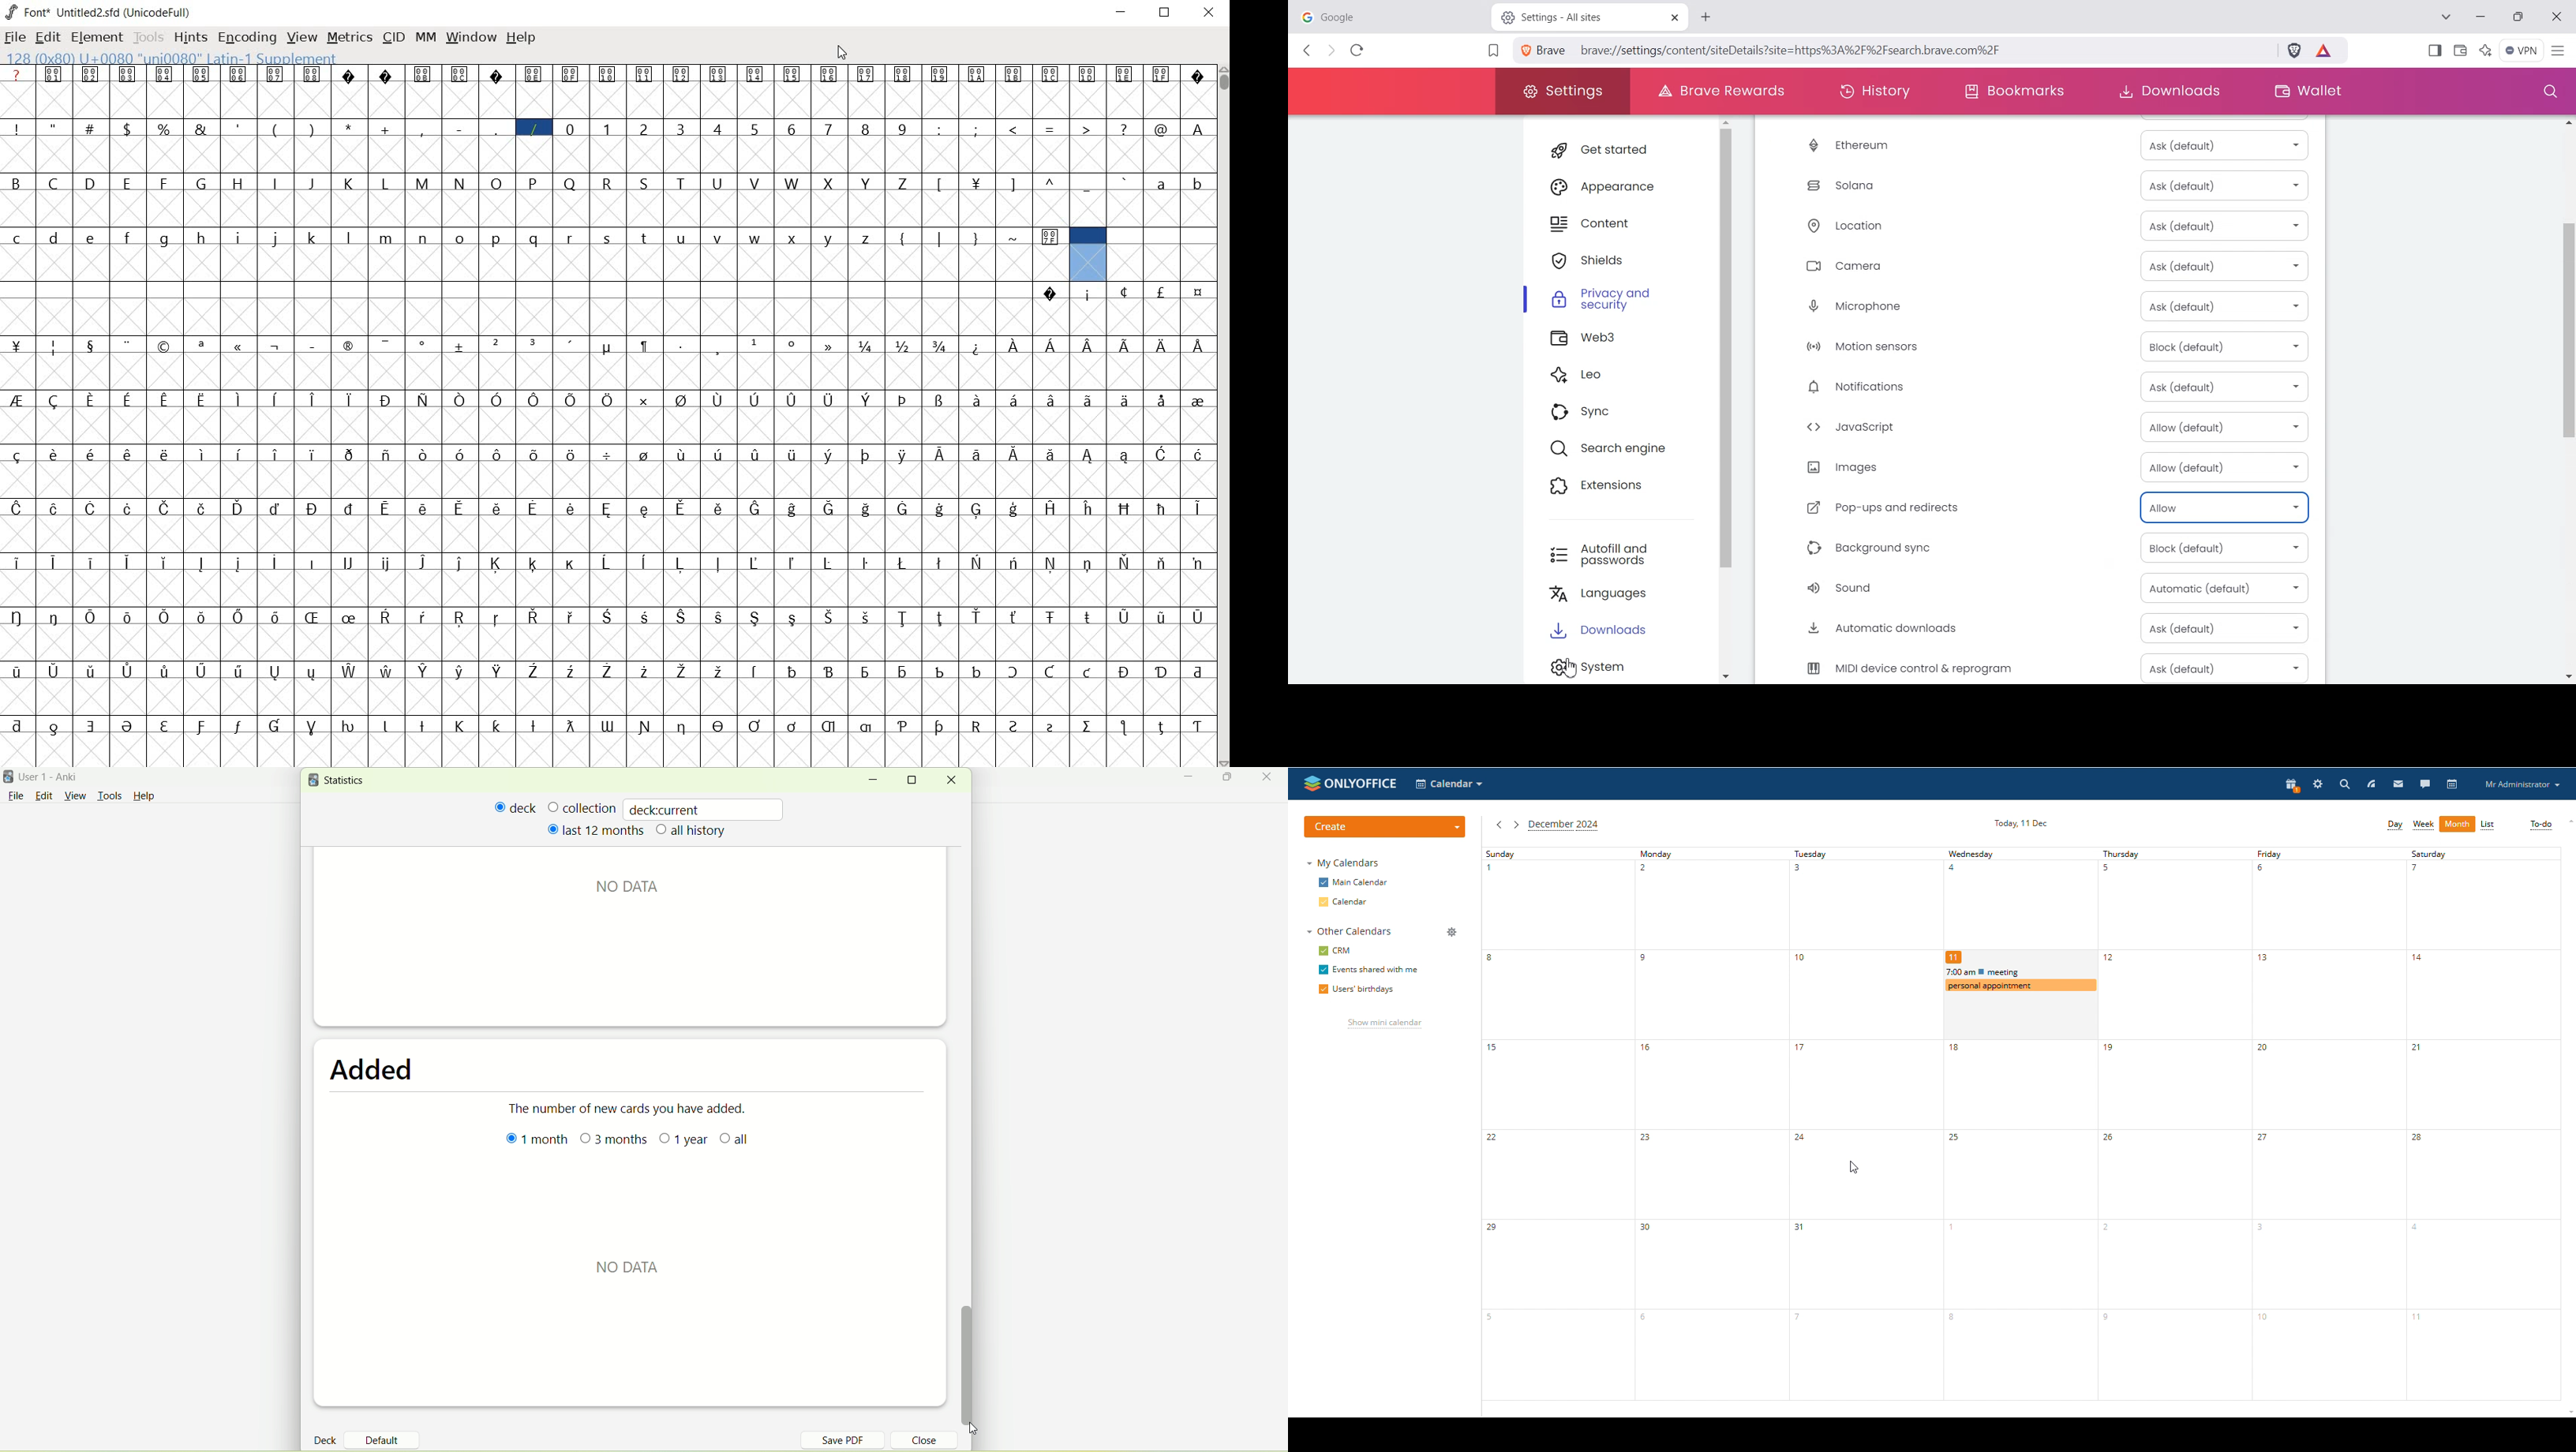 The width and height of the screenshot is (2576, 1456). Describe the element at coordinates (2487, 825) in the screenshot. I see `list view` at that location.